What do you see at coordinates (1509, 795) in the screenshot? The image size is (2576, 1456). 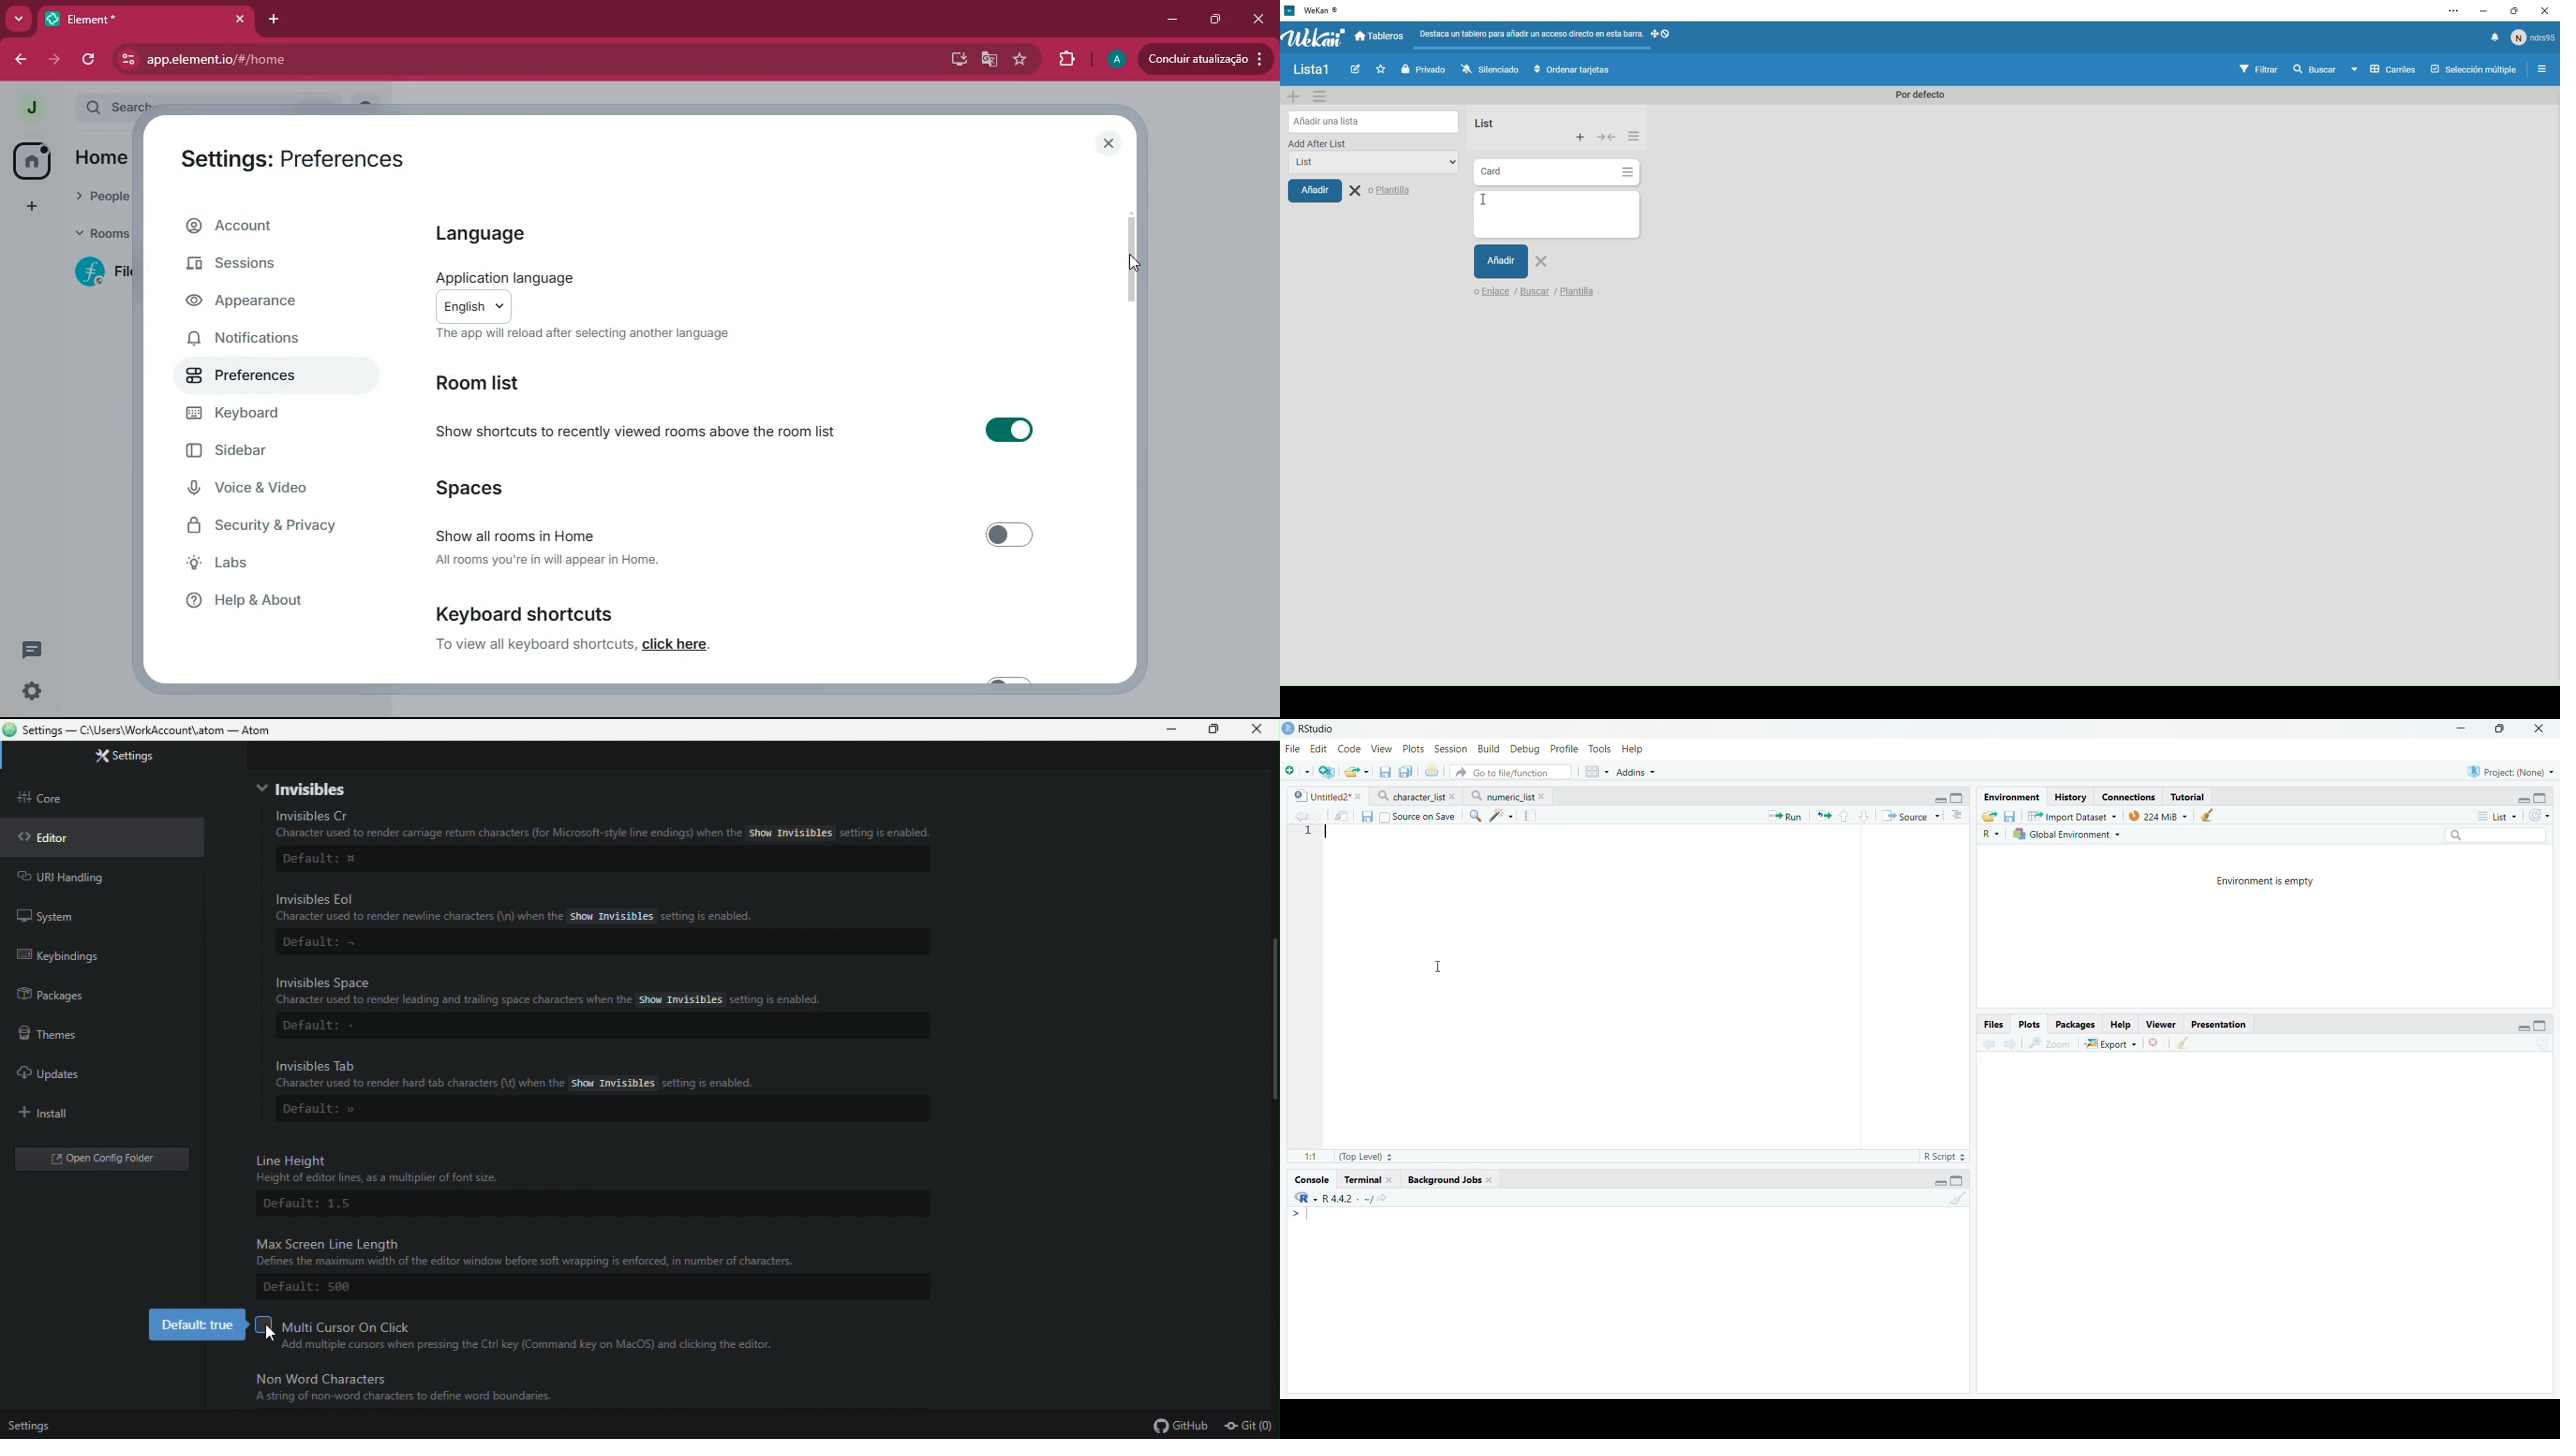 I see `numeric_list` at bounding box center [1509, 795].